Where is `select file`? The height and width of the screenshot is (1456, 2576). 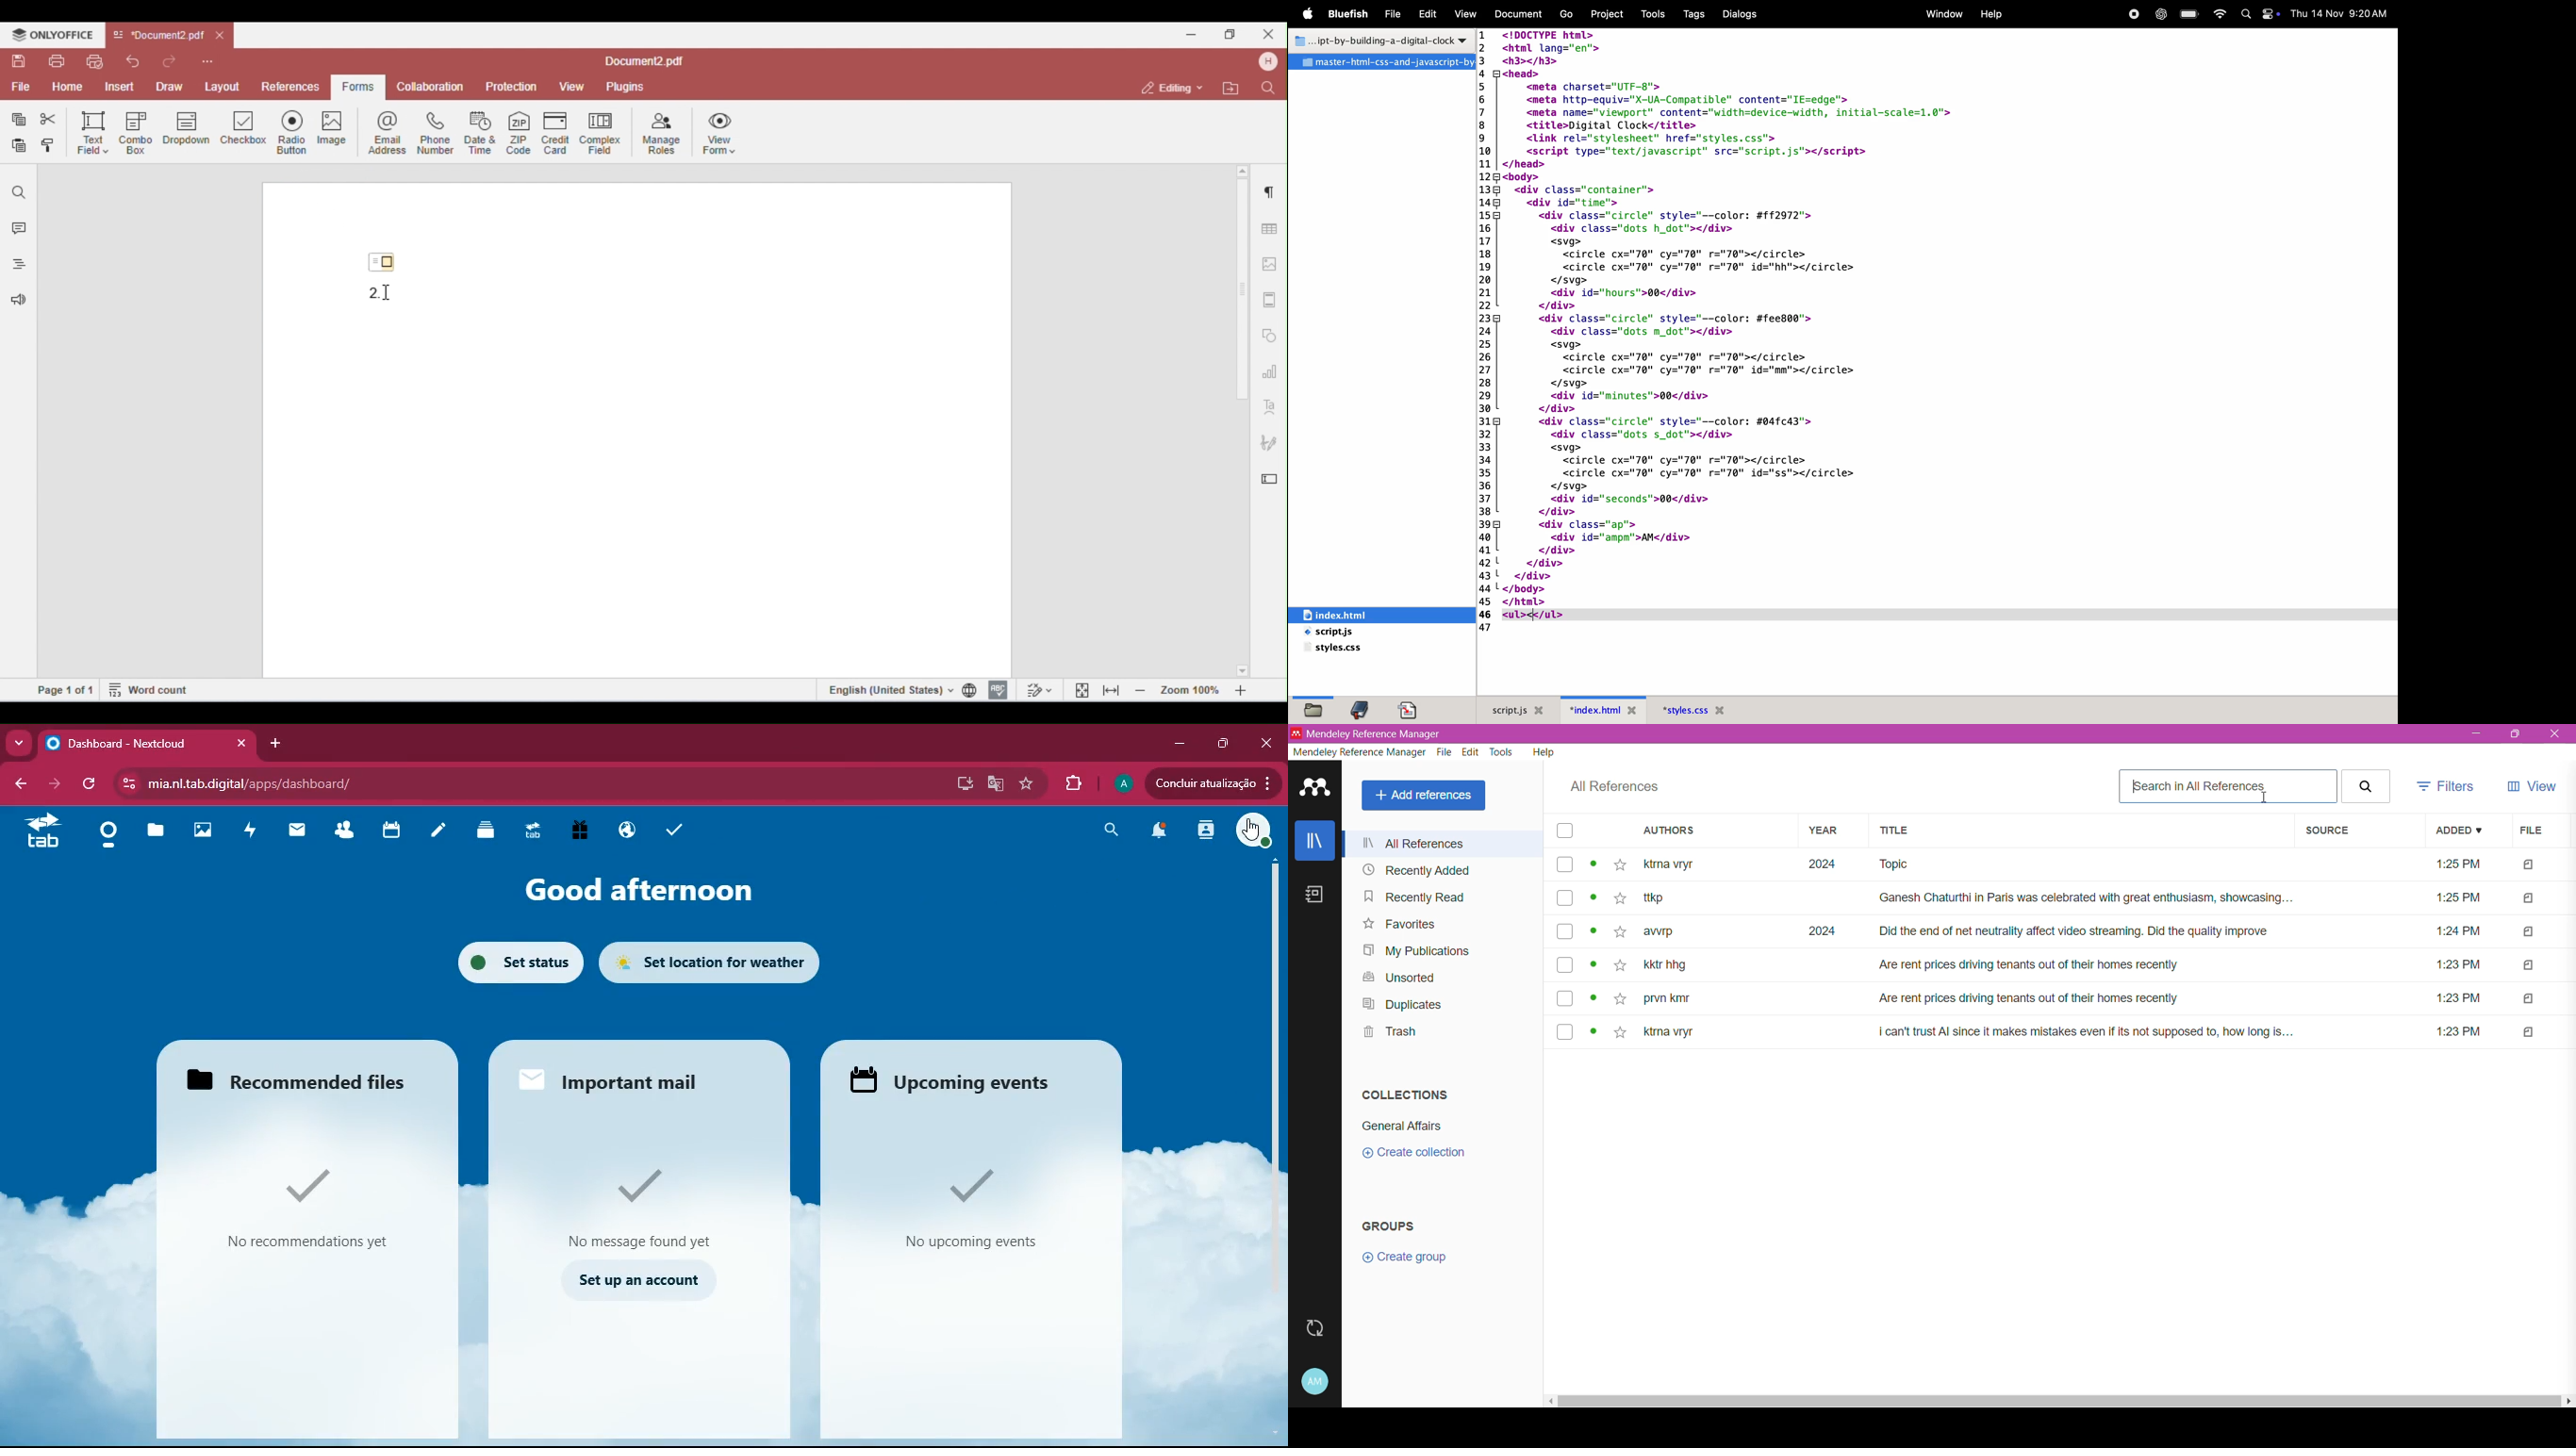
select file is located at coordinates (1562, 866).